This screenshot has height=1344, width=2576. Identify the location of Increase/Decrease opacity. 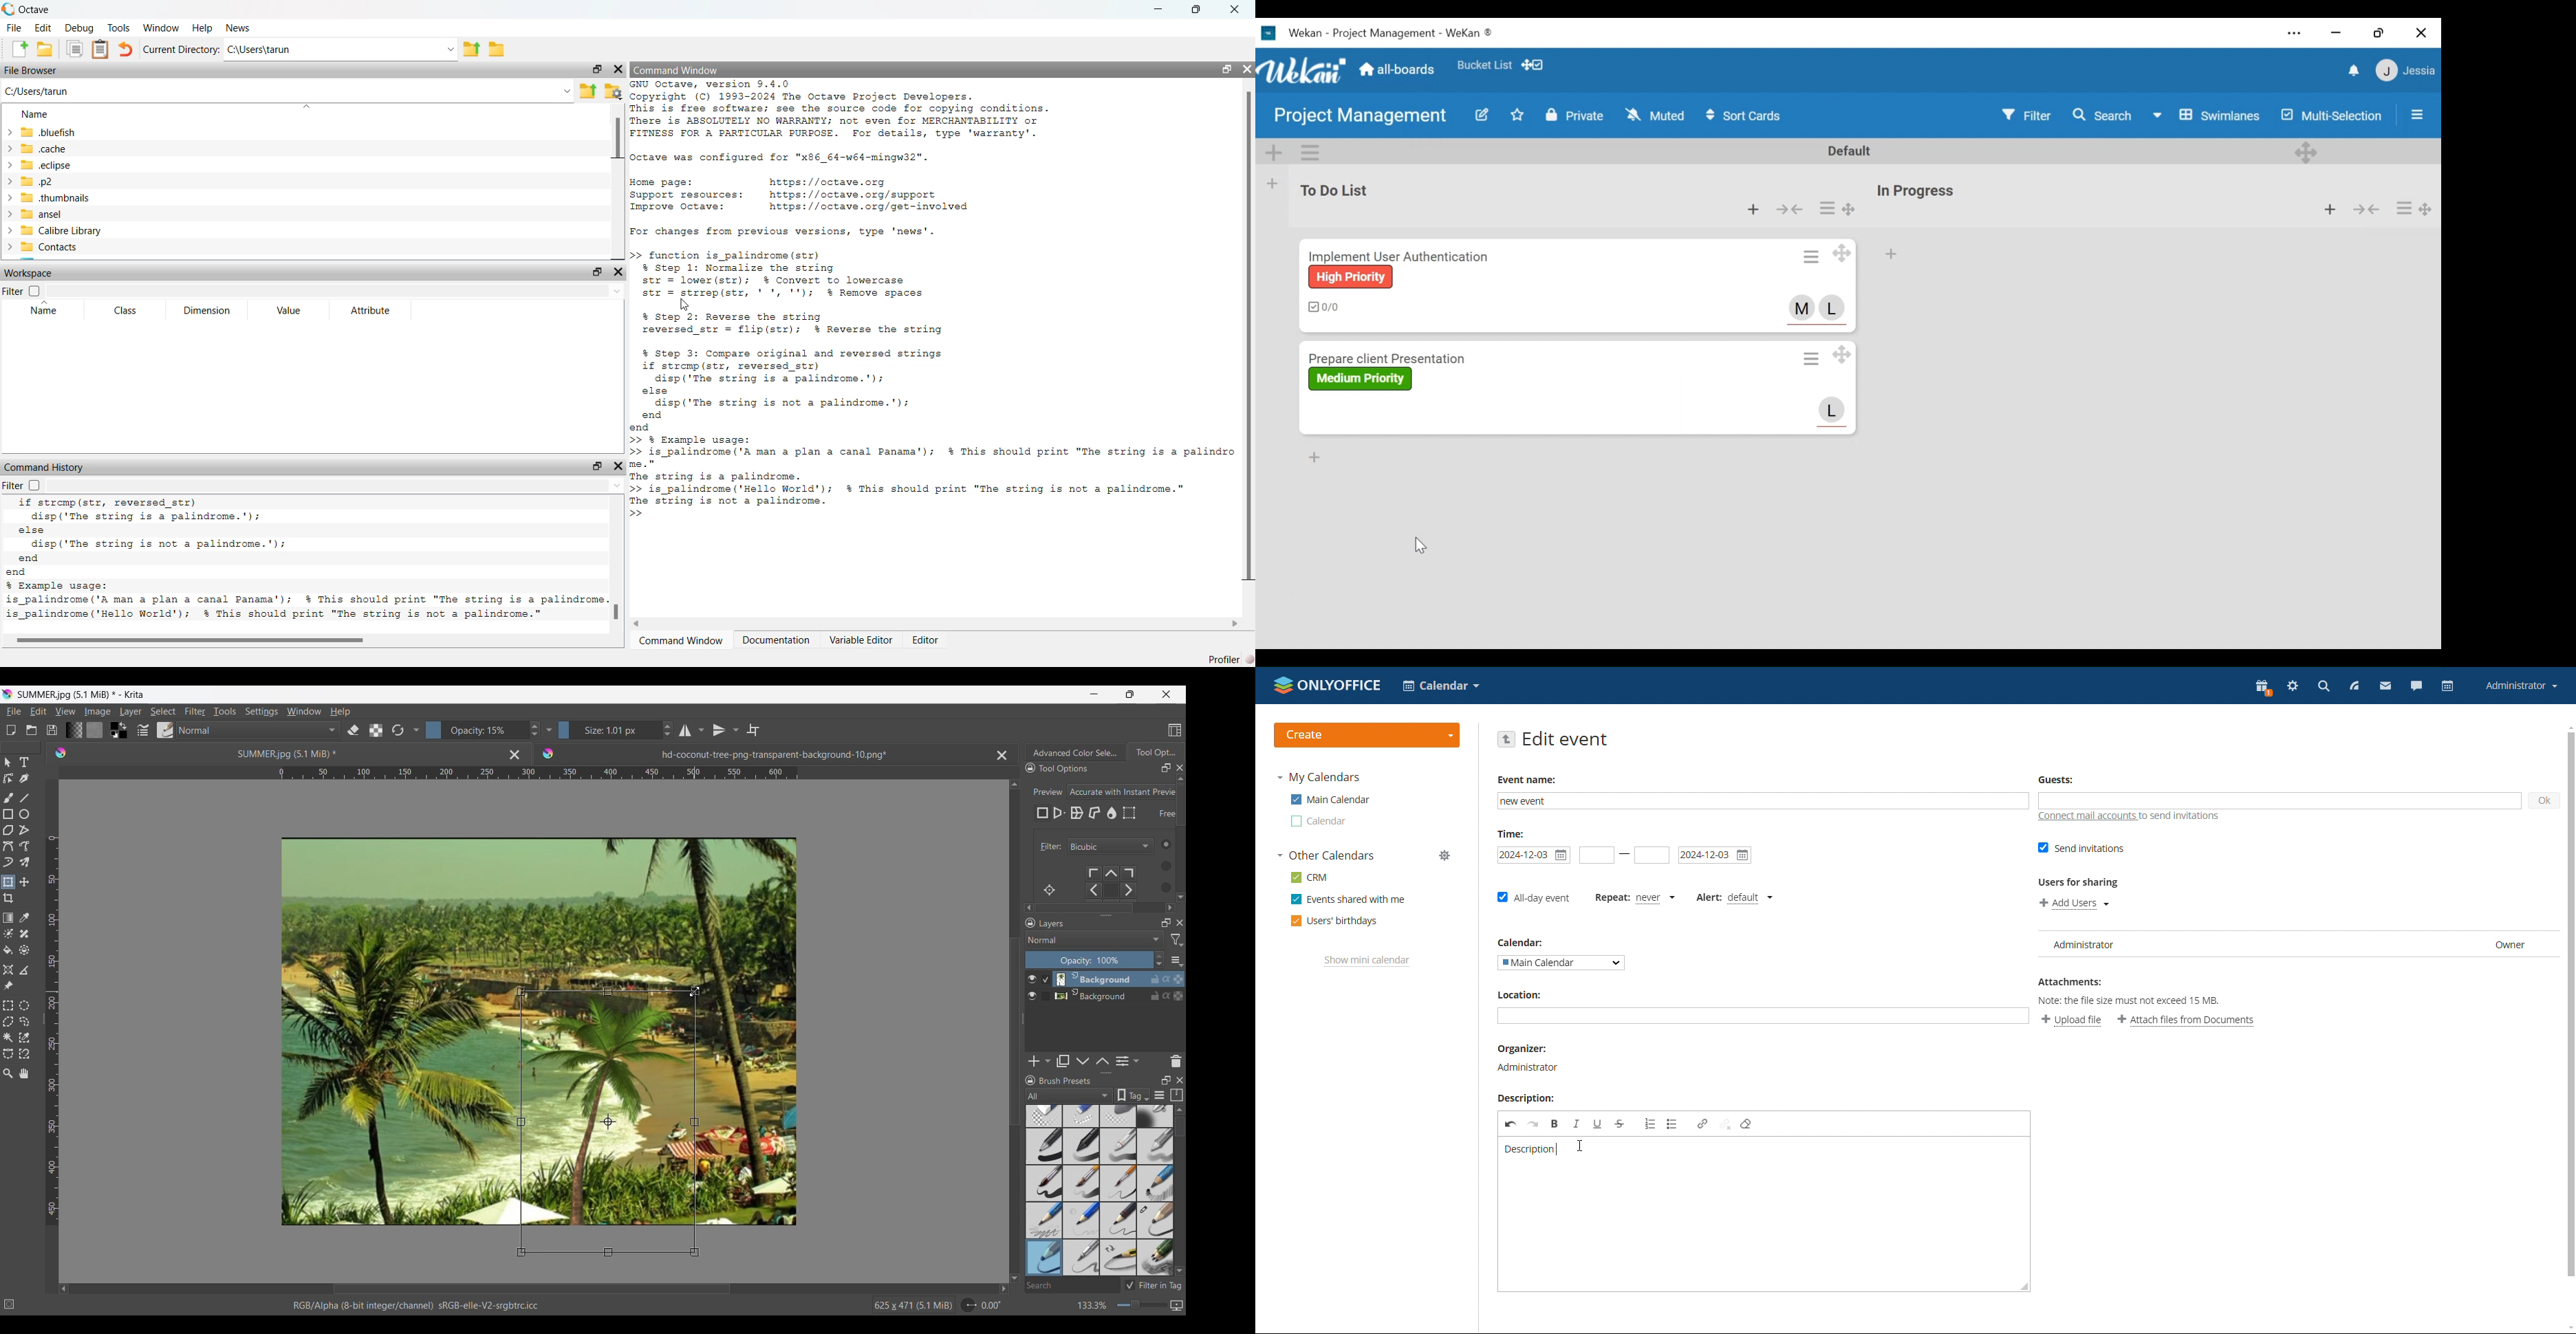
(483, 730).